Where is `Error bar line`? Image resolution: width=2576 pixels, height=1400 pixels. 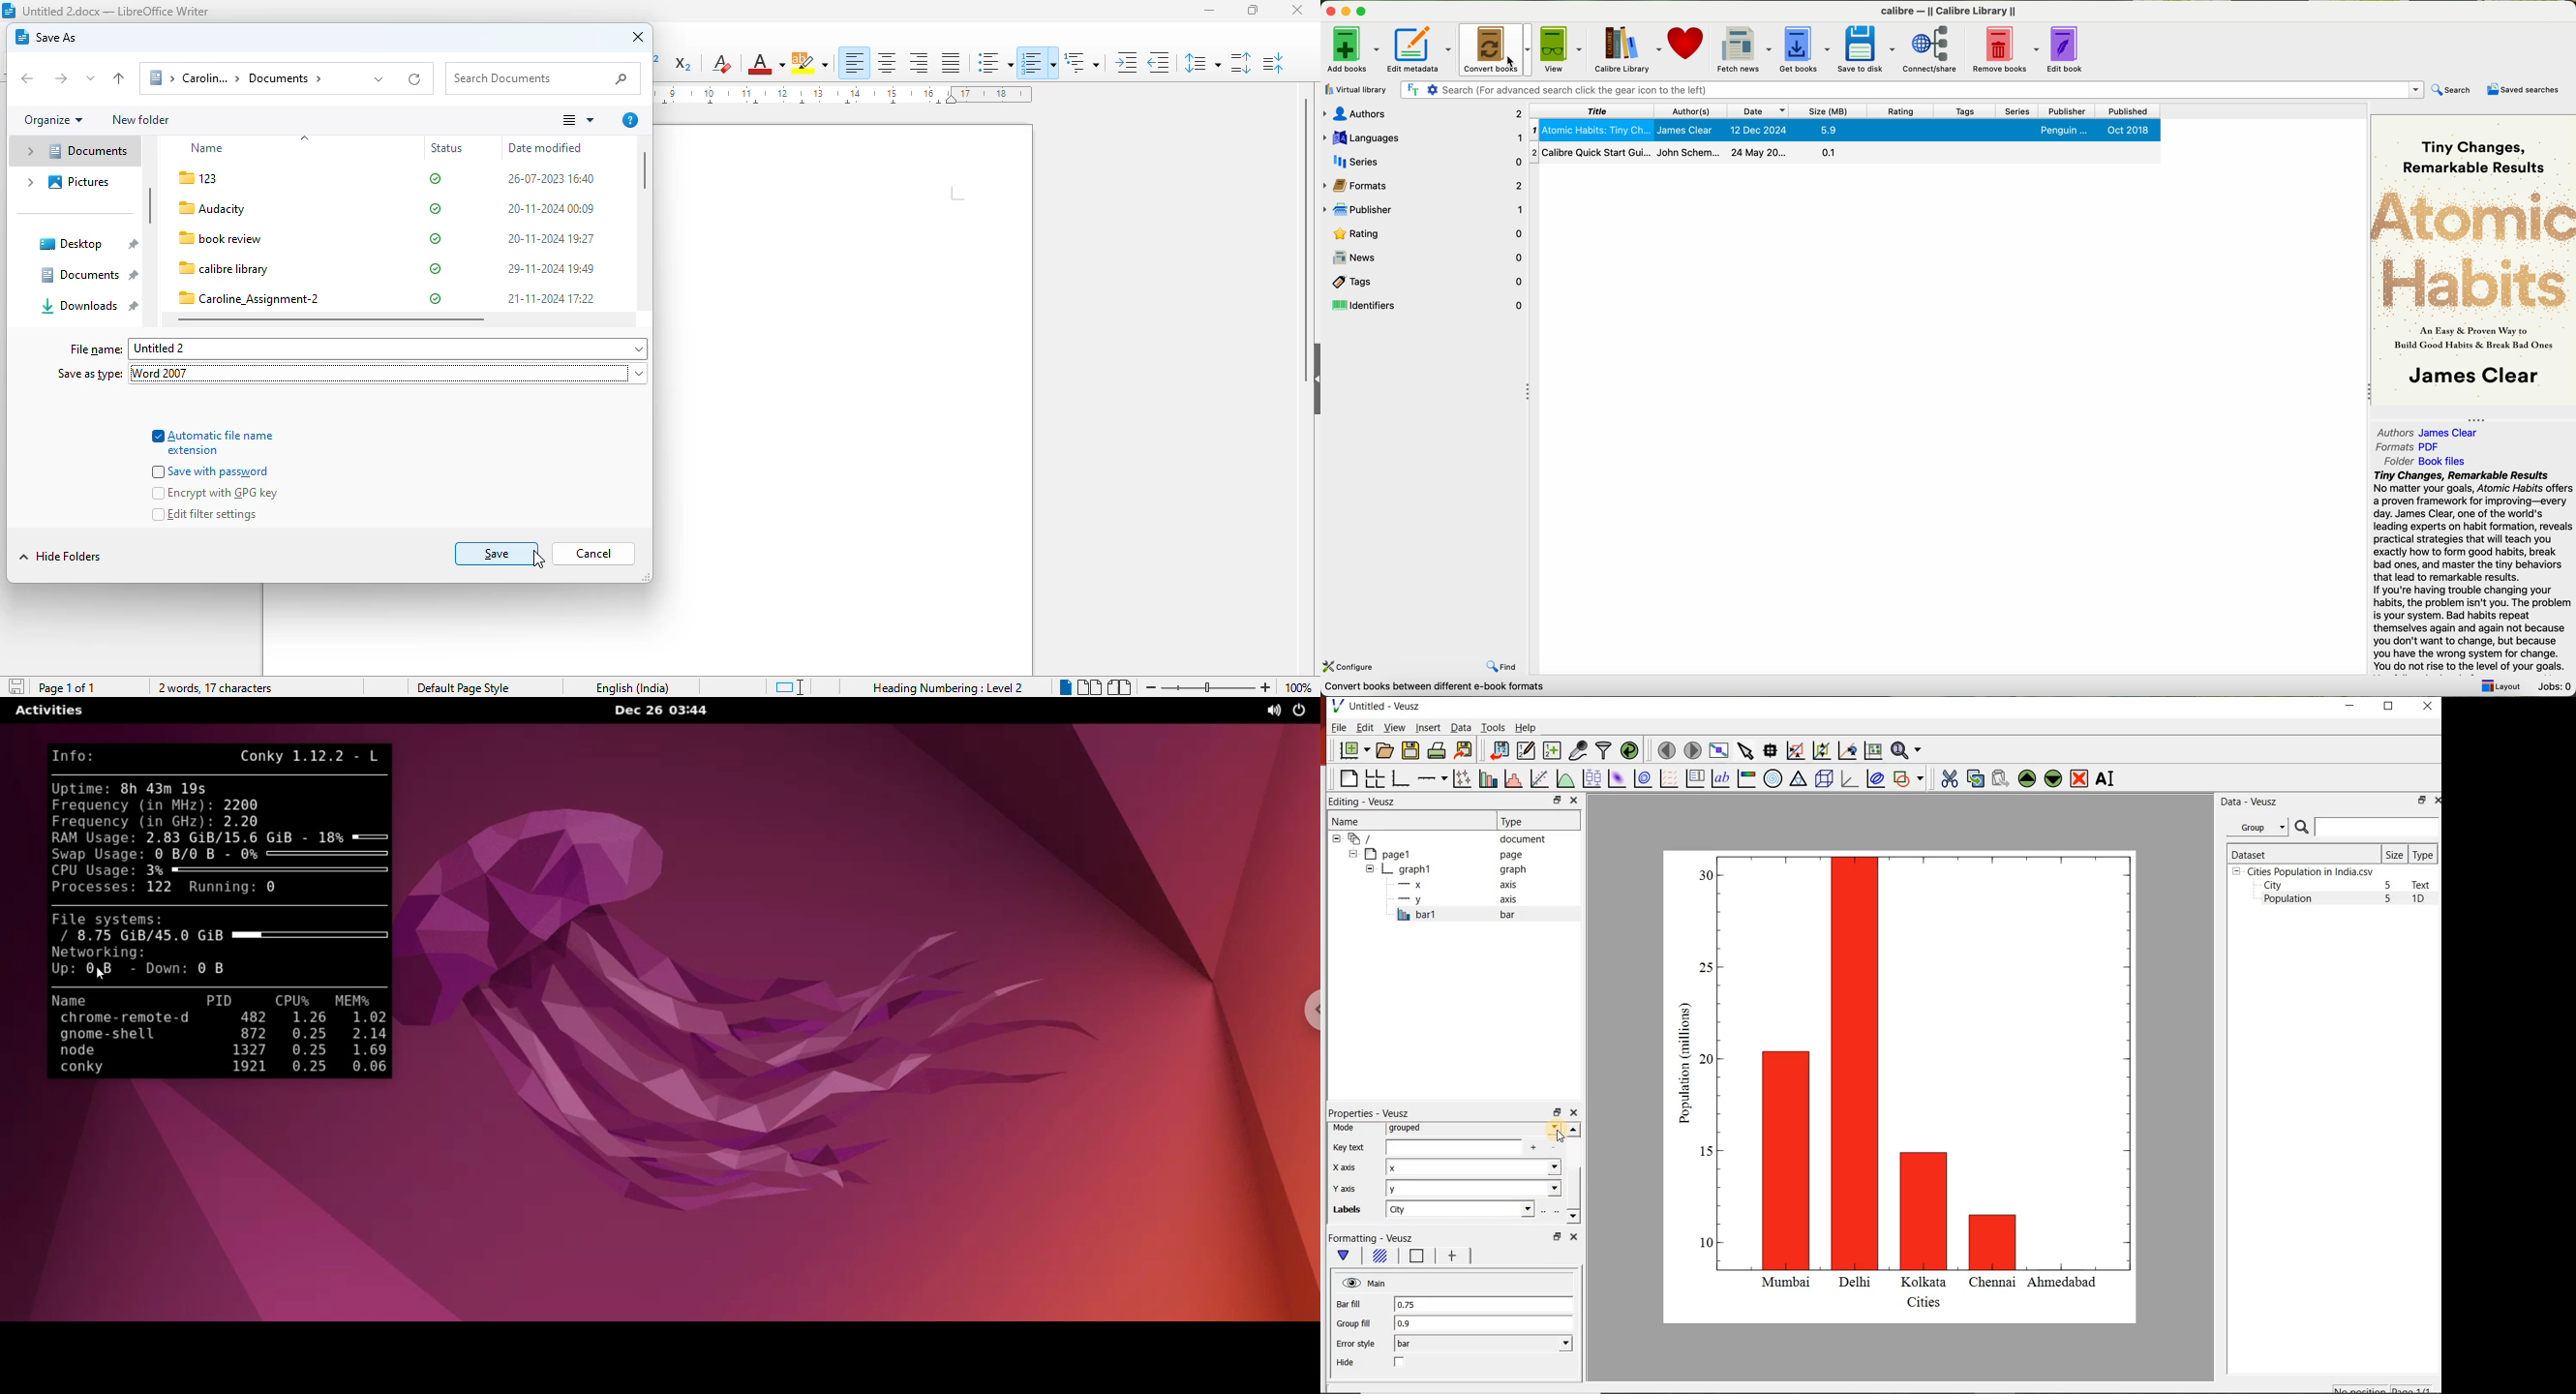 Error bar line is located at coordinates (1451, 1257).